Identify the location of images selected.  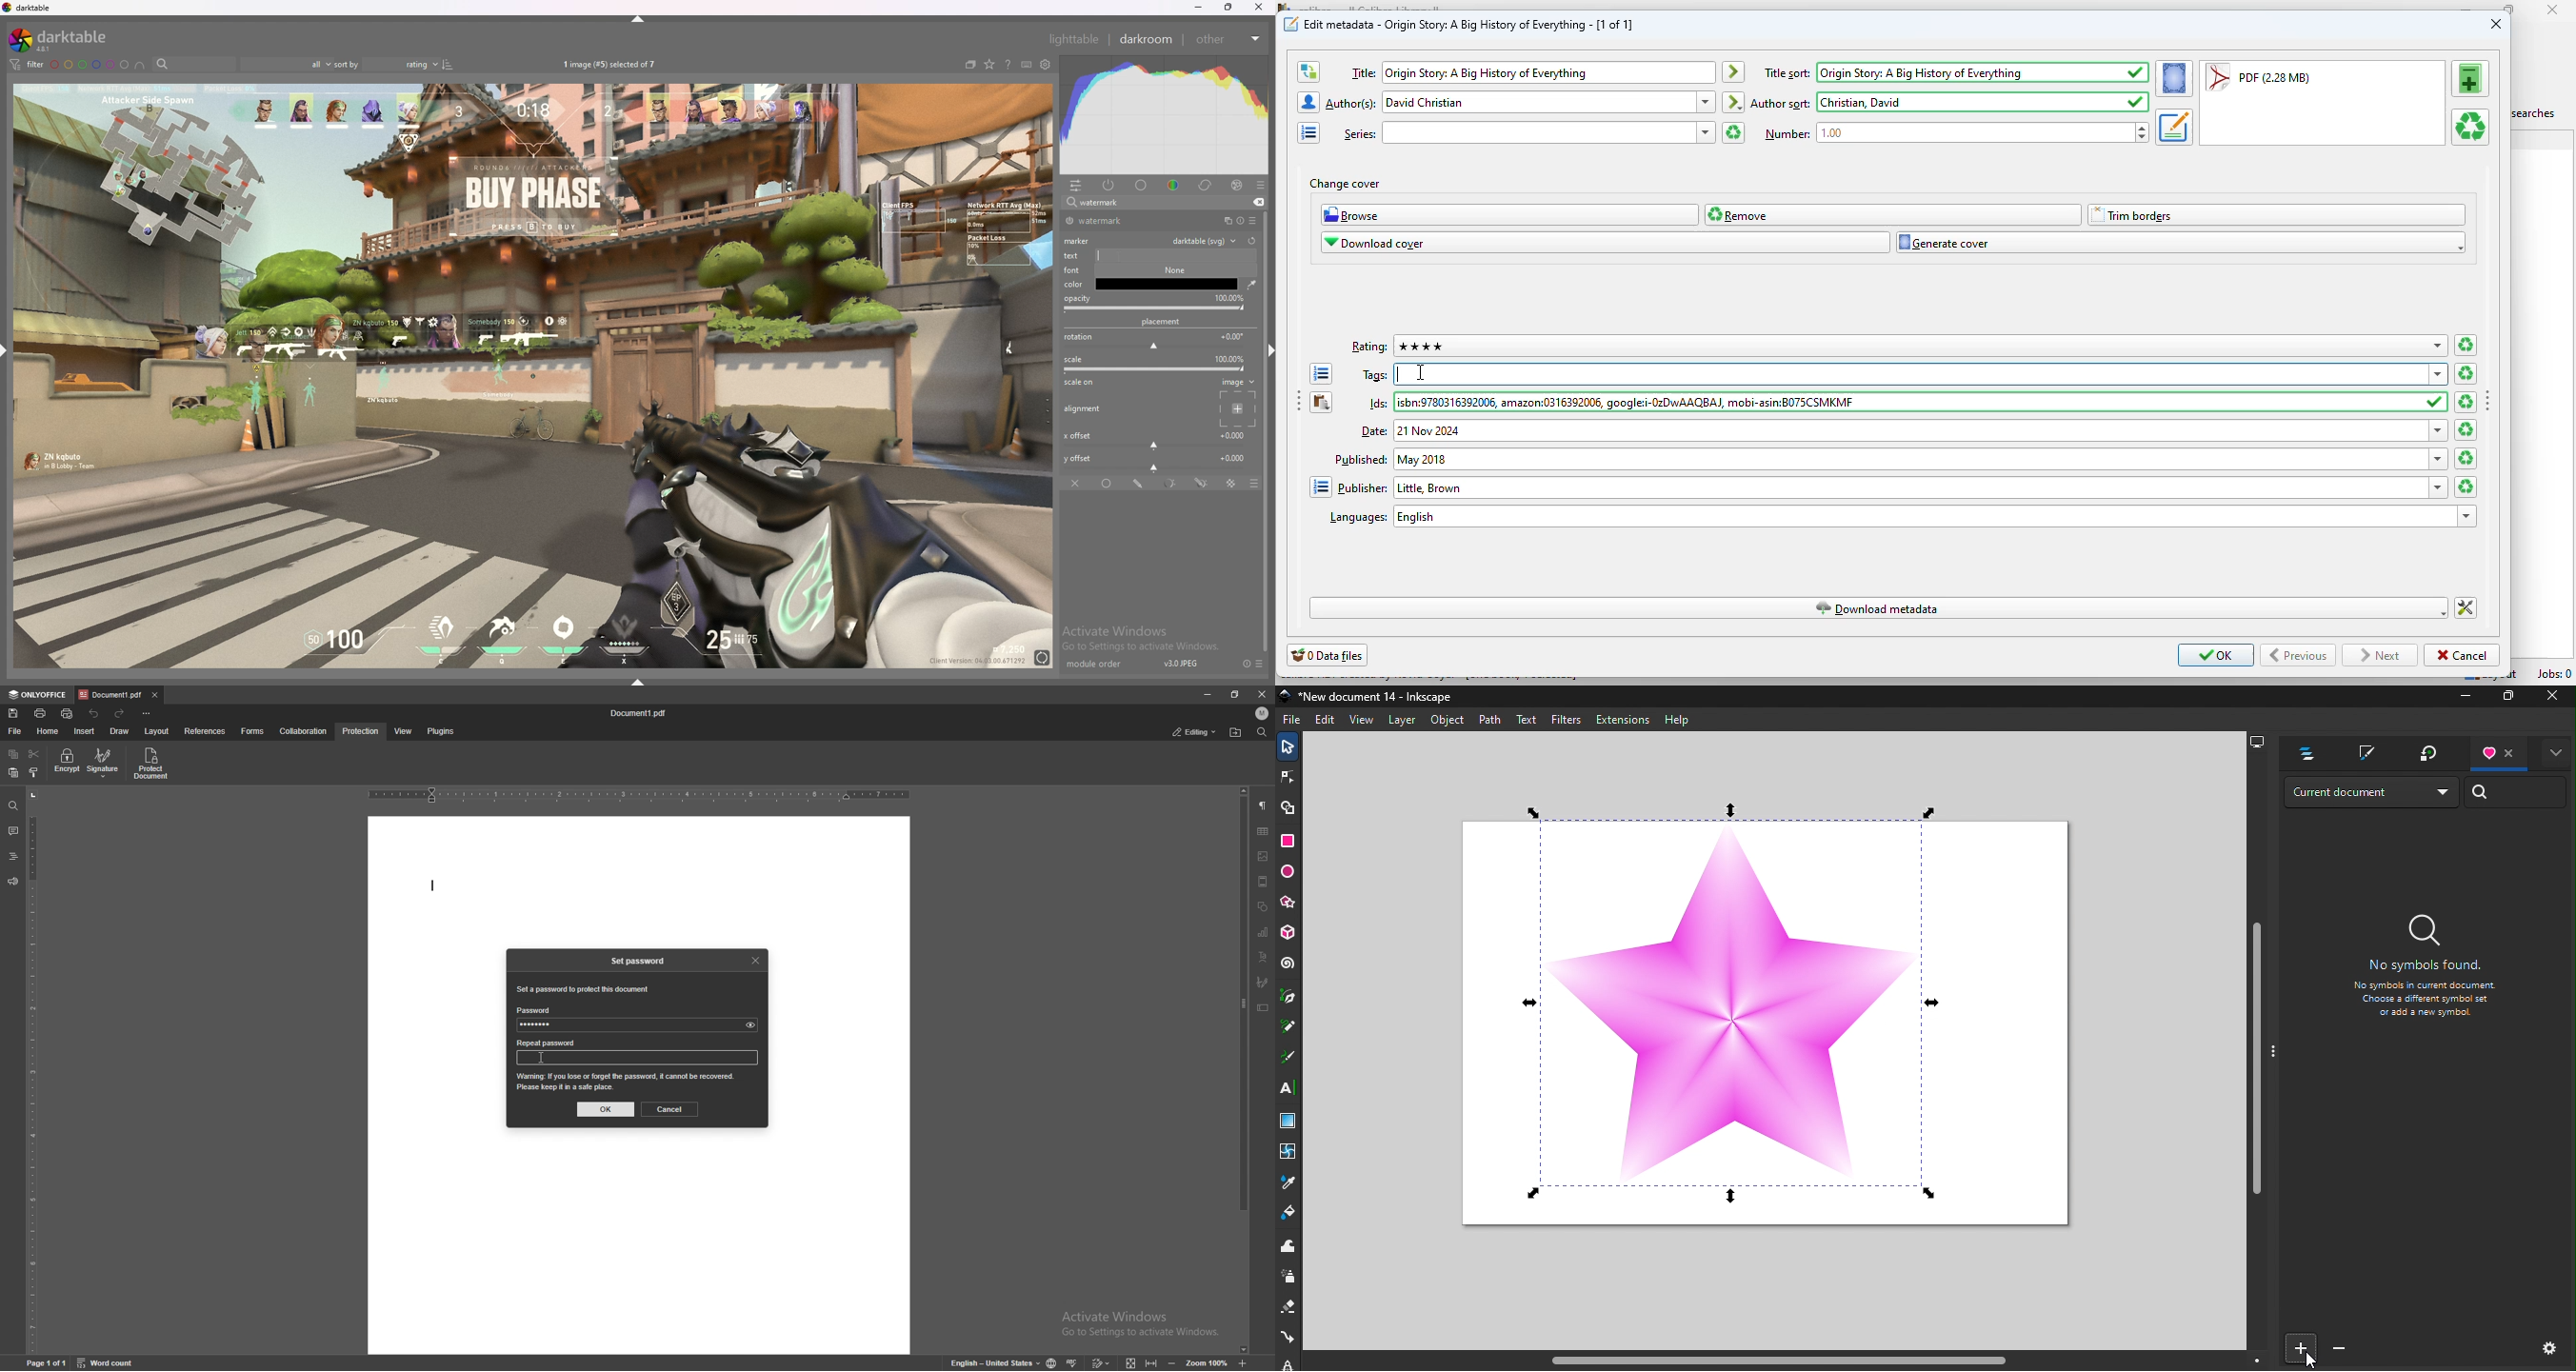
(612, 64).